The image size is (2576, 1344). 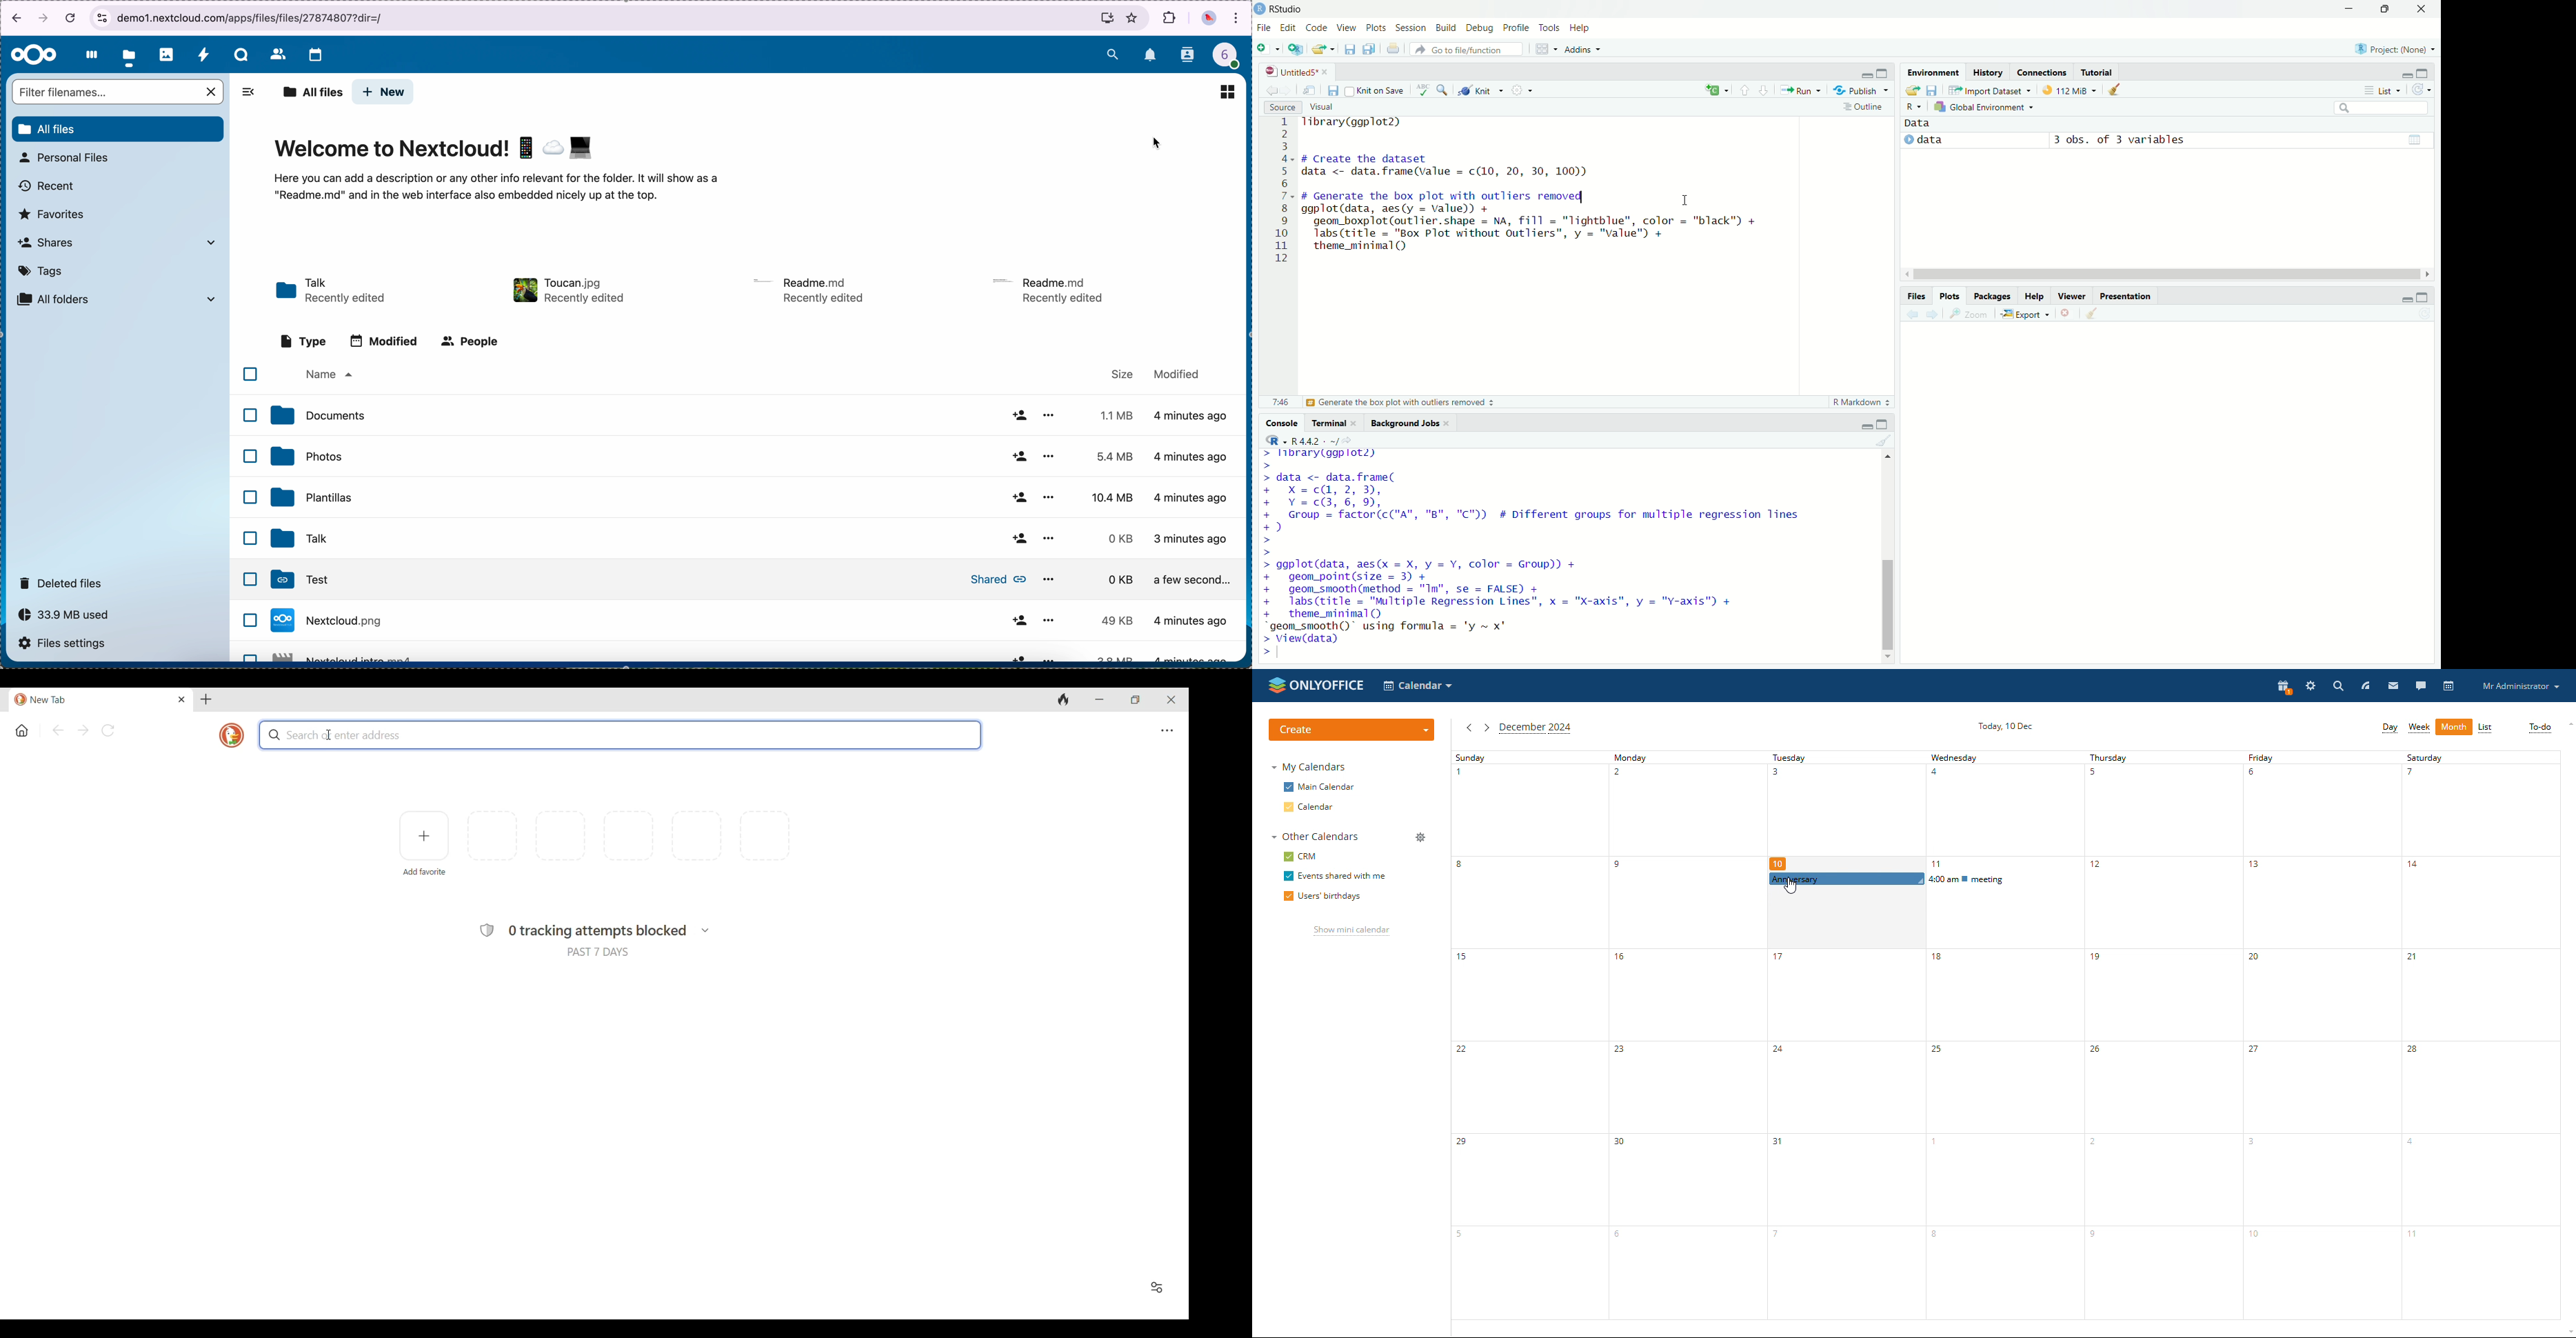 What do you see at coordinates (1419, 837) in the screenshot?
I see `manage` at bounding box center [1419, 837].